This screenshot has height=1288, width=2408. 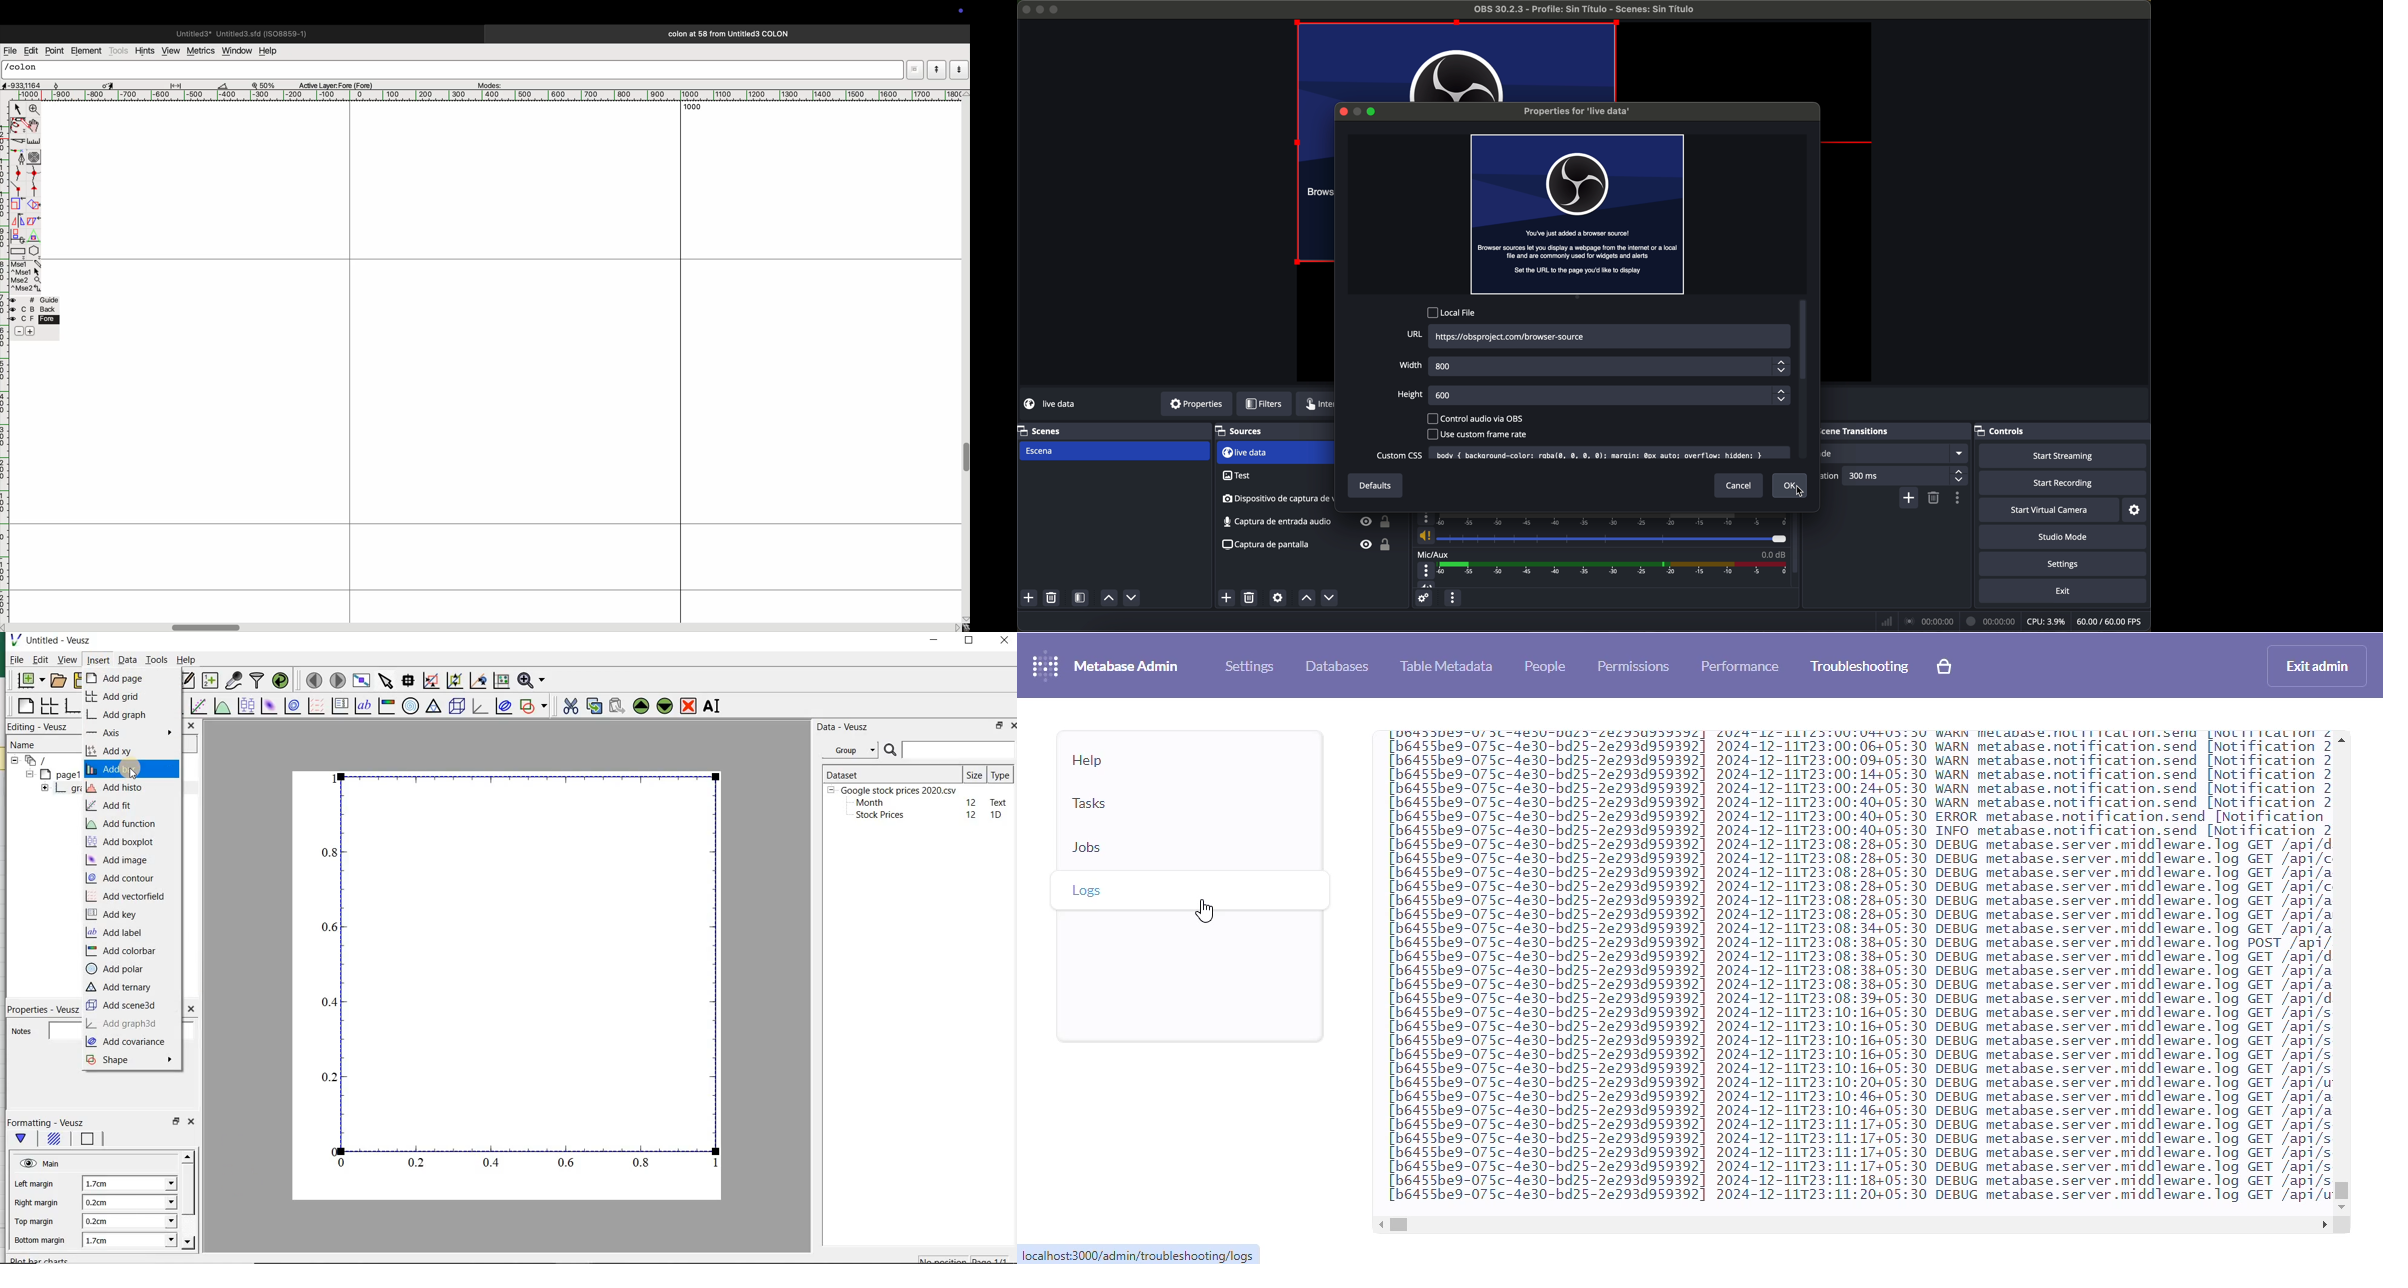 What do you see at coordinates (2137, 511) in the screenshot?
I see `settings` at bounding box center [2137, 511].